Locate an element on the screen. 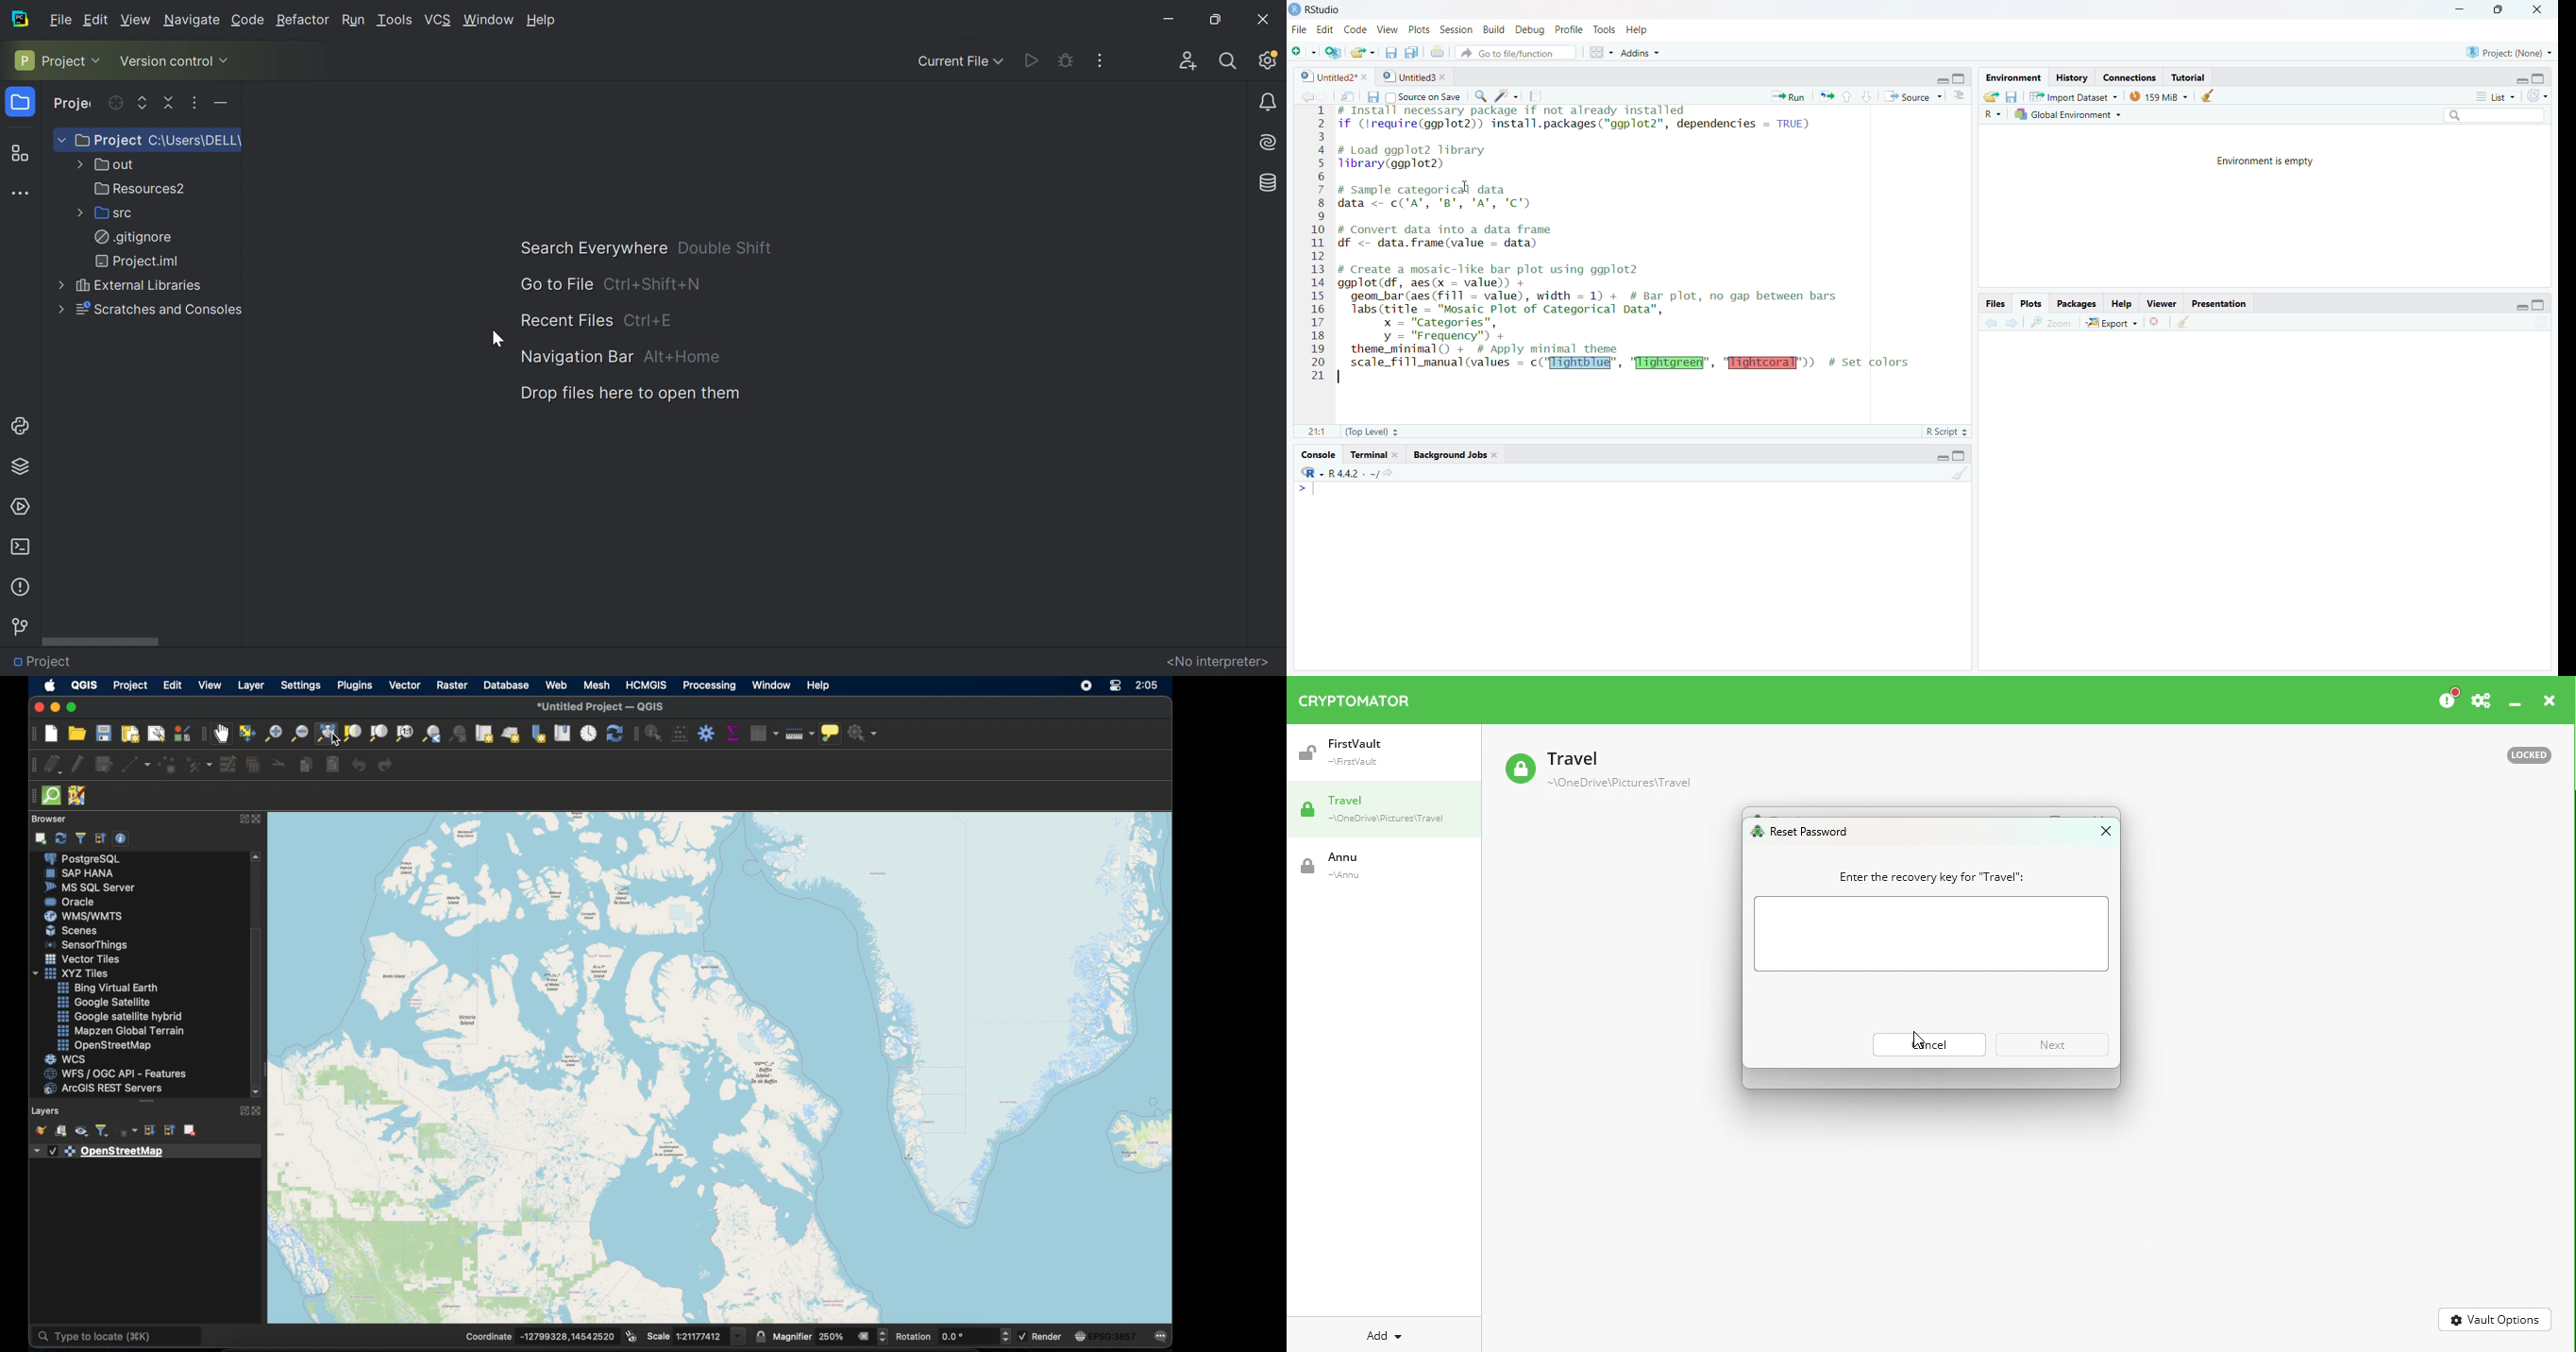  Minimize is located at coordinates (2518, 307).